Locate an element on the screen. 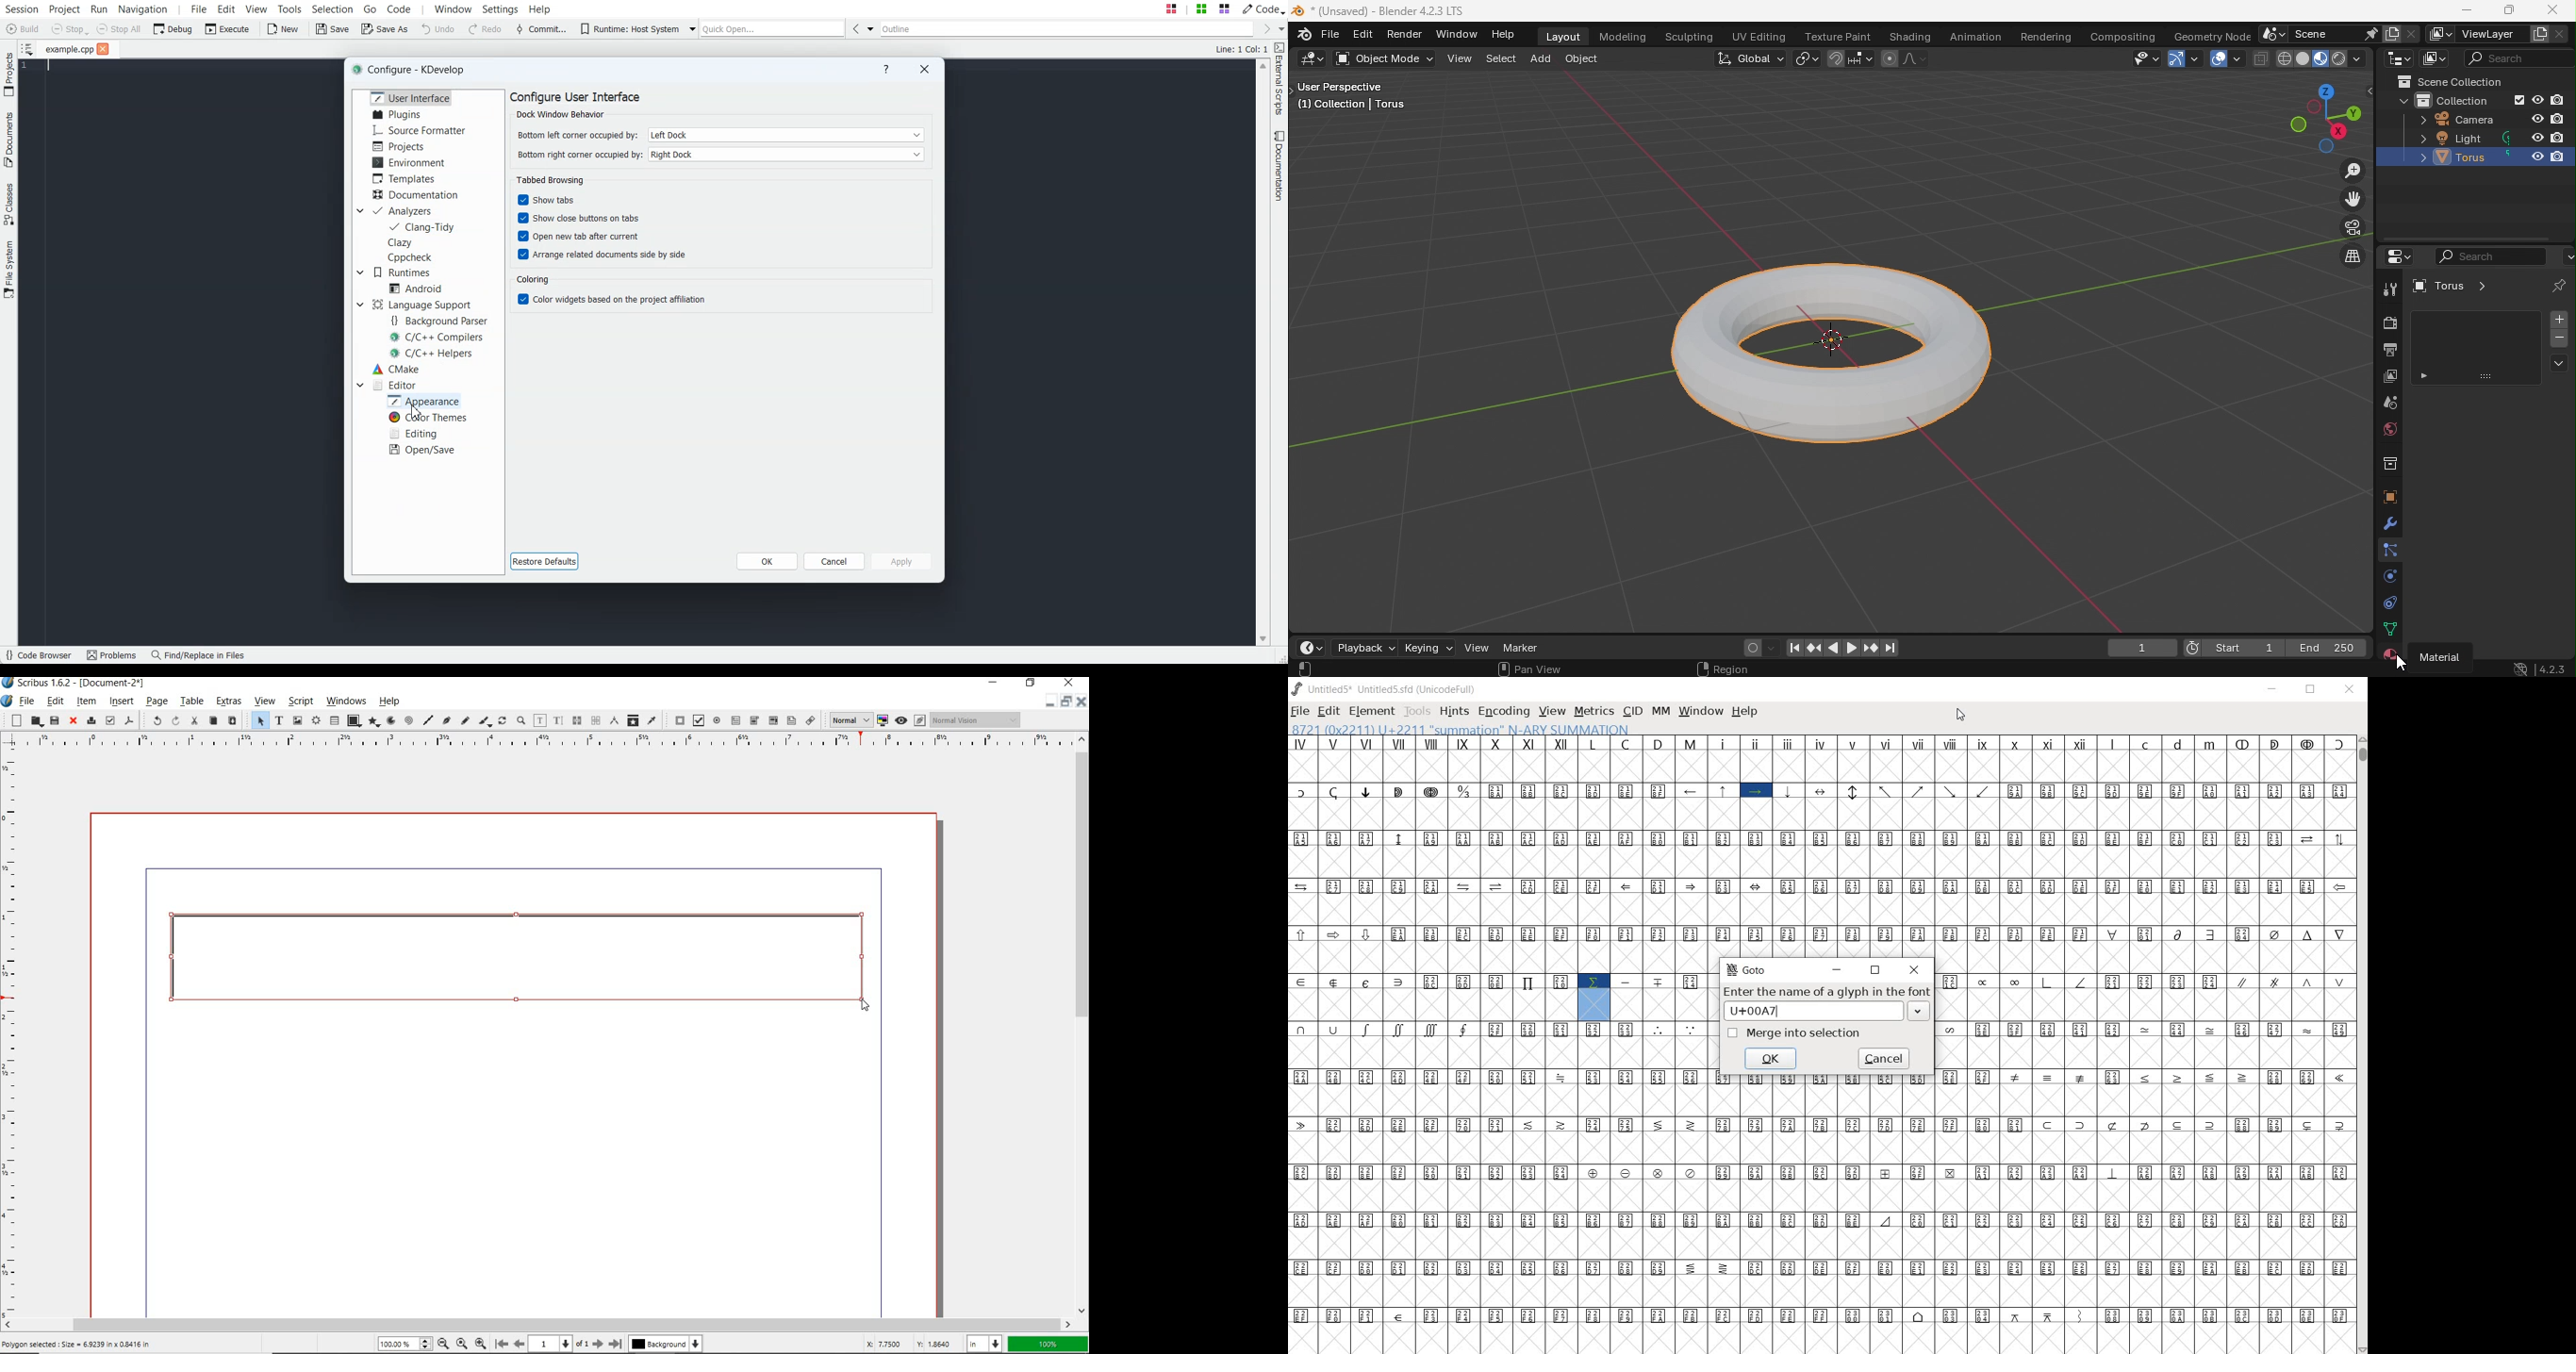 Image resolution: width=2576 pixels, height=1372 pixels. Left Dock is located at coordinates (786, 134).